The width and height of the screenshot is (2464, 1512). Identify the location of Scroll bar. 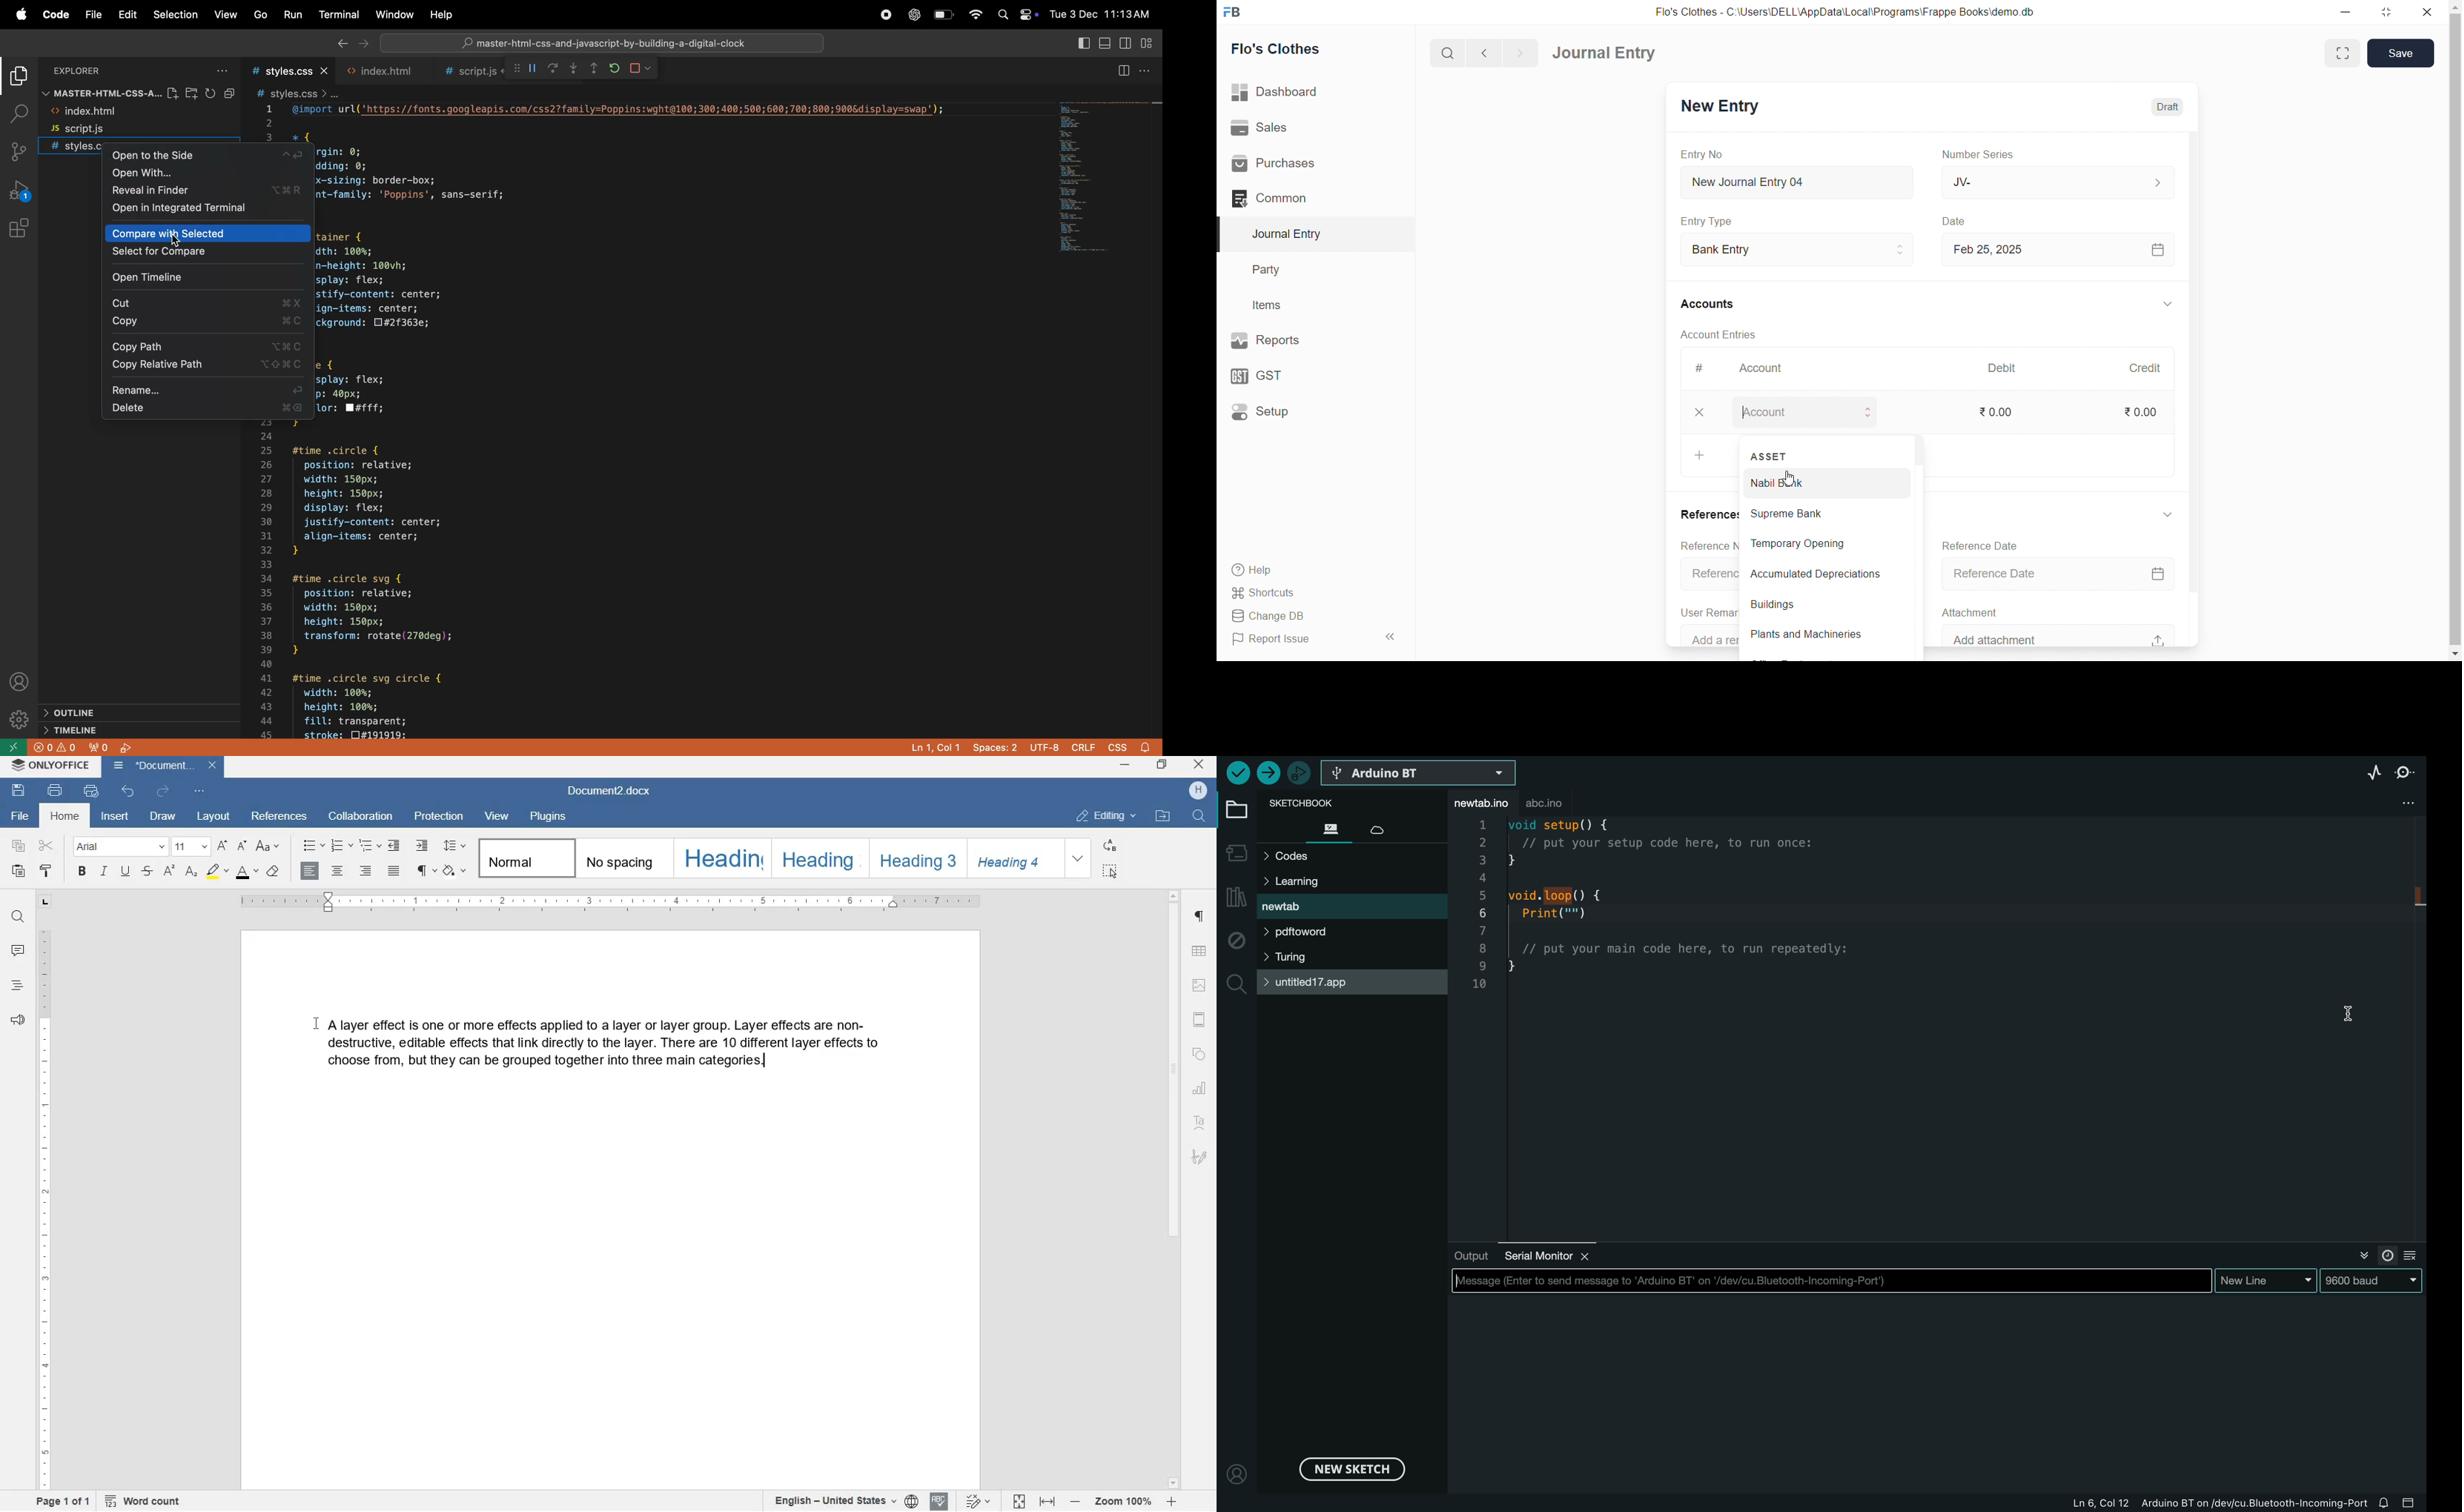
(2198, 388).